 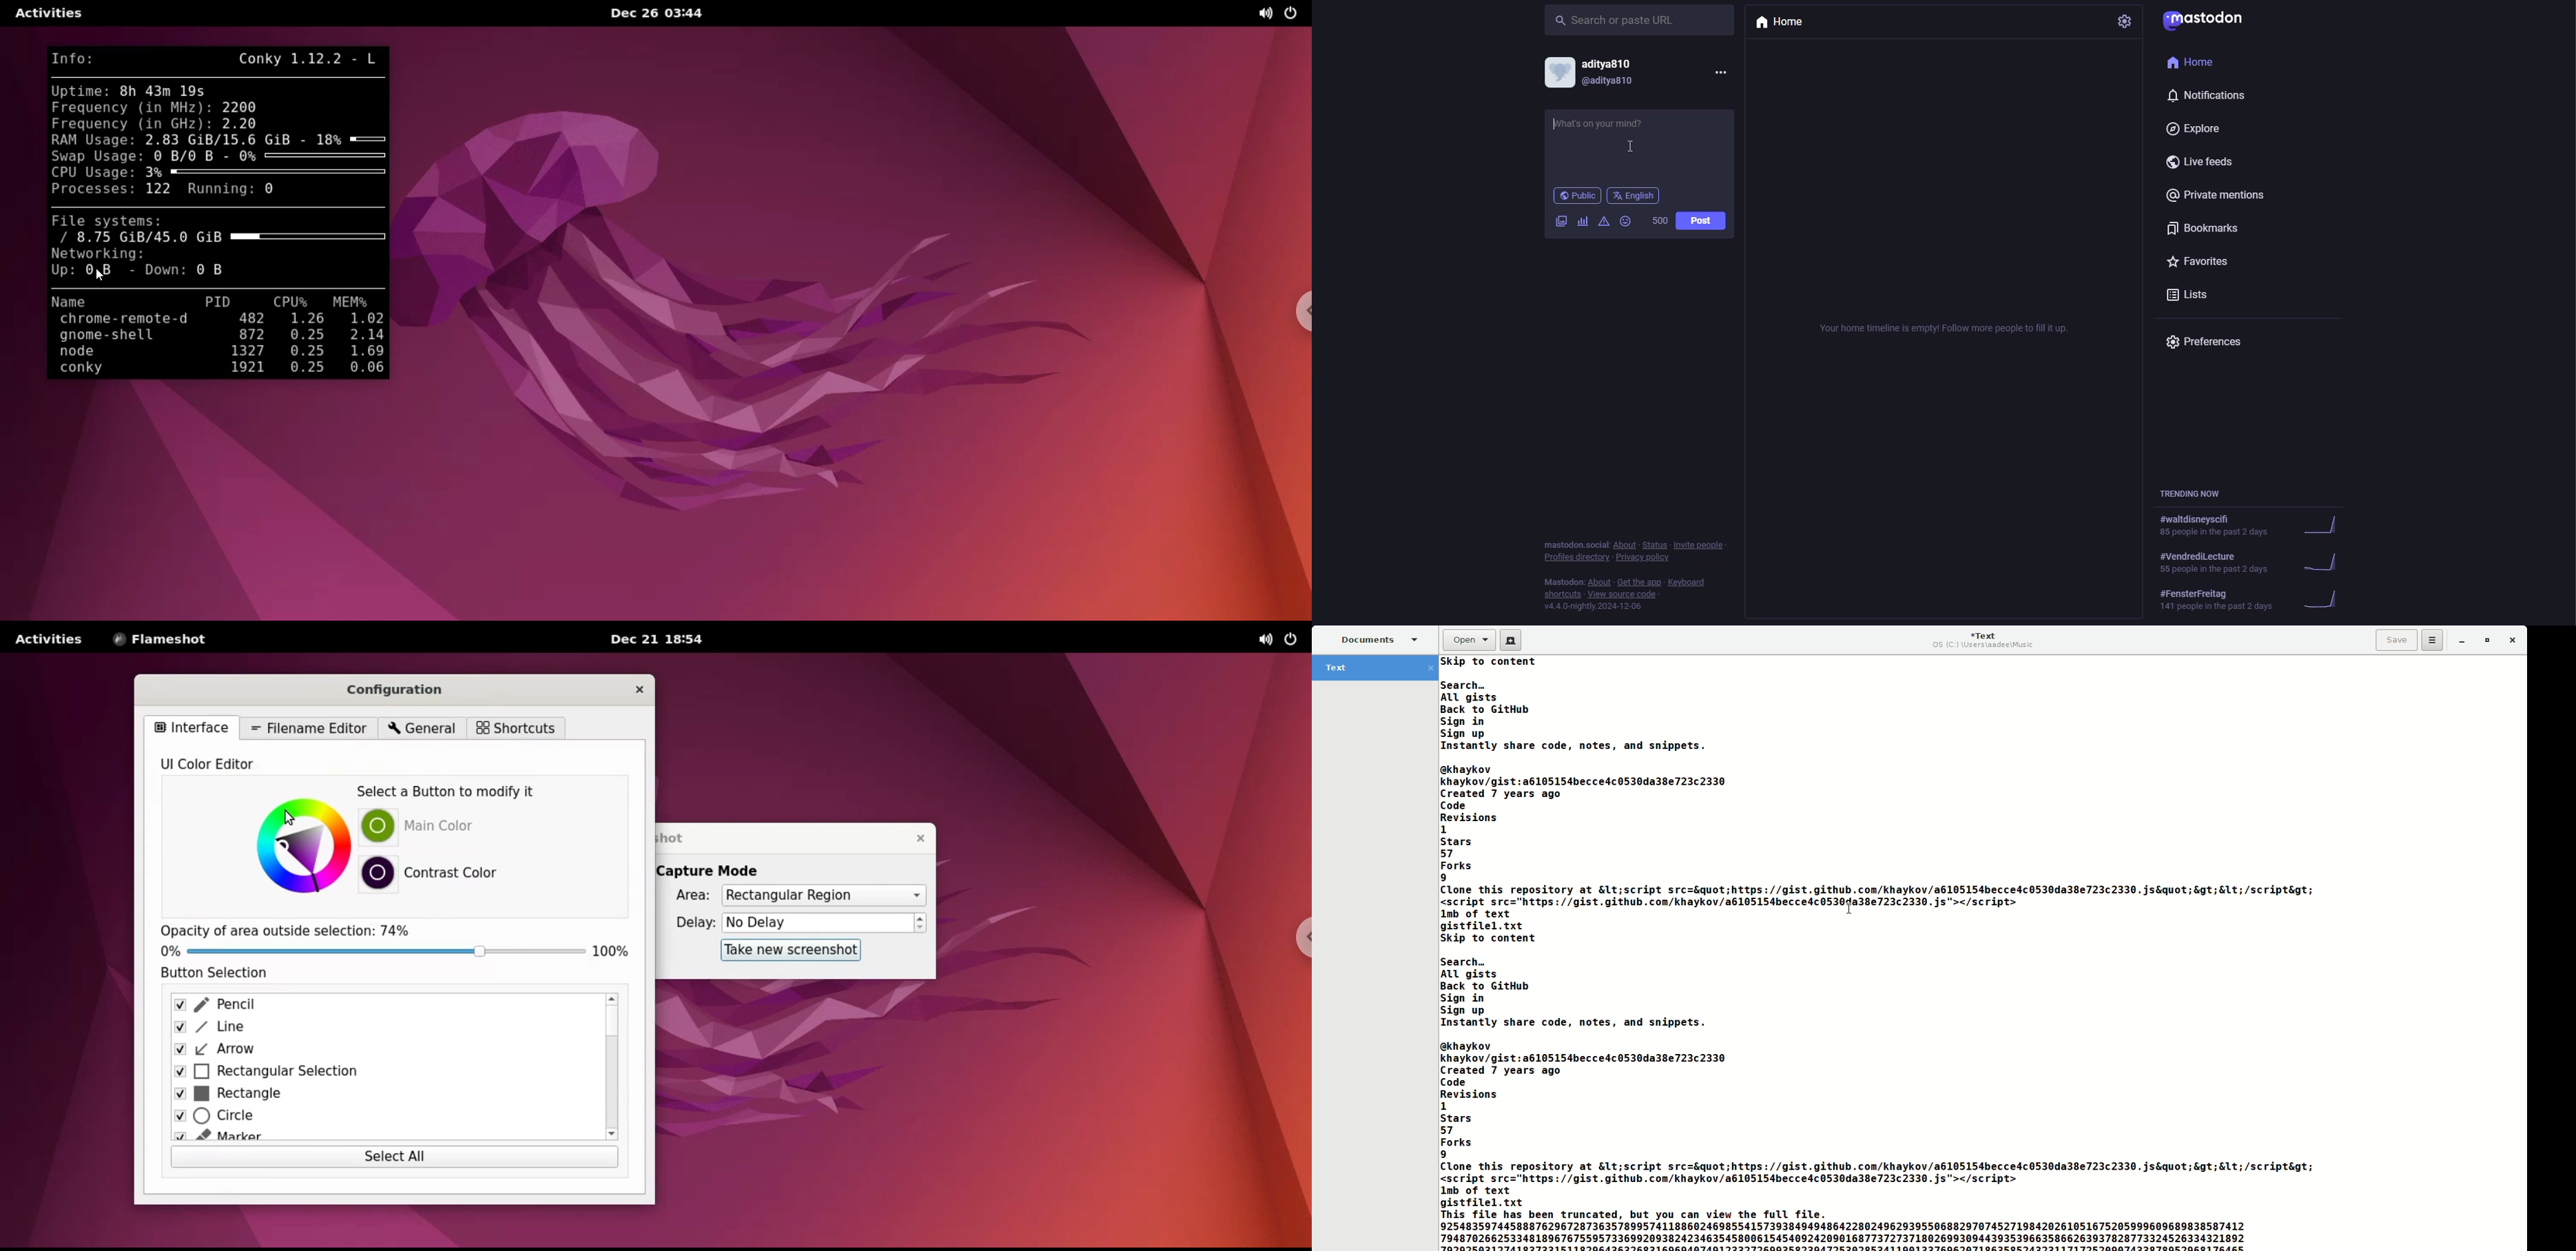 What do you see at coordinates (2463, 643) in the screenshot?
I see `Minimize` at bounding box center [2463, 643].